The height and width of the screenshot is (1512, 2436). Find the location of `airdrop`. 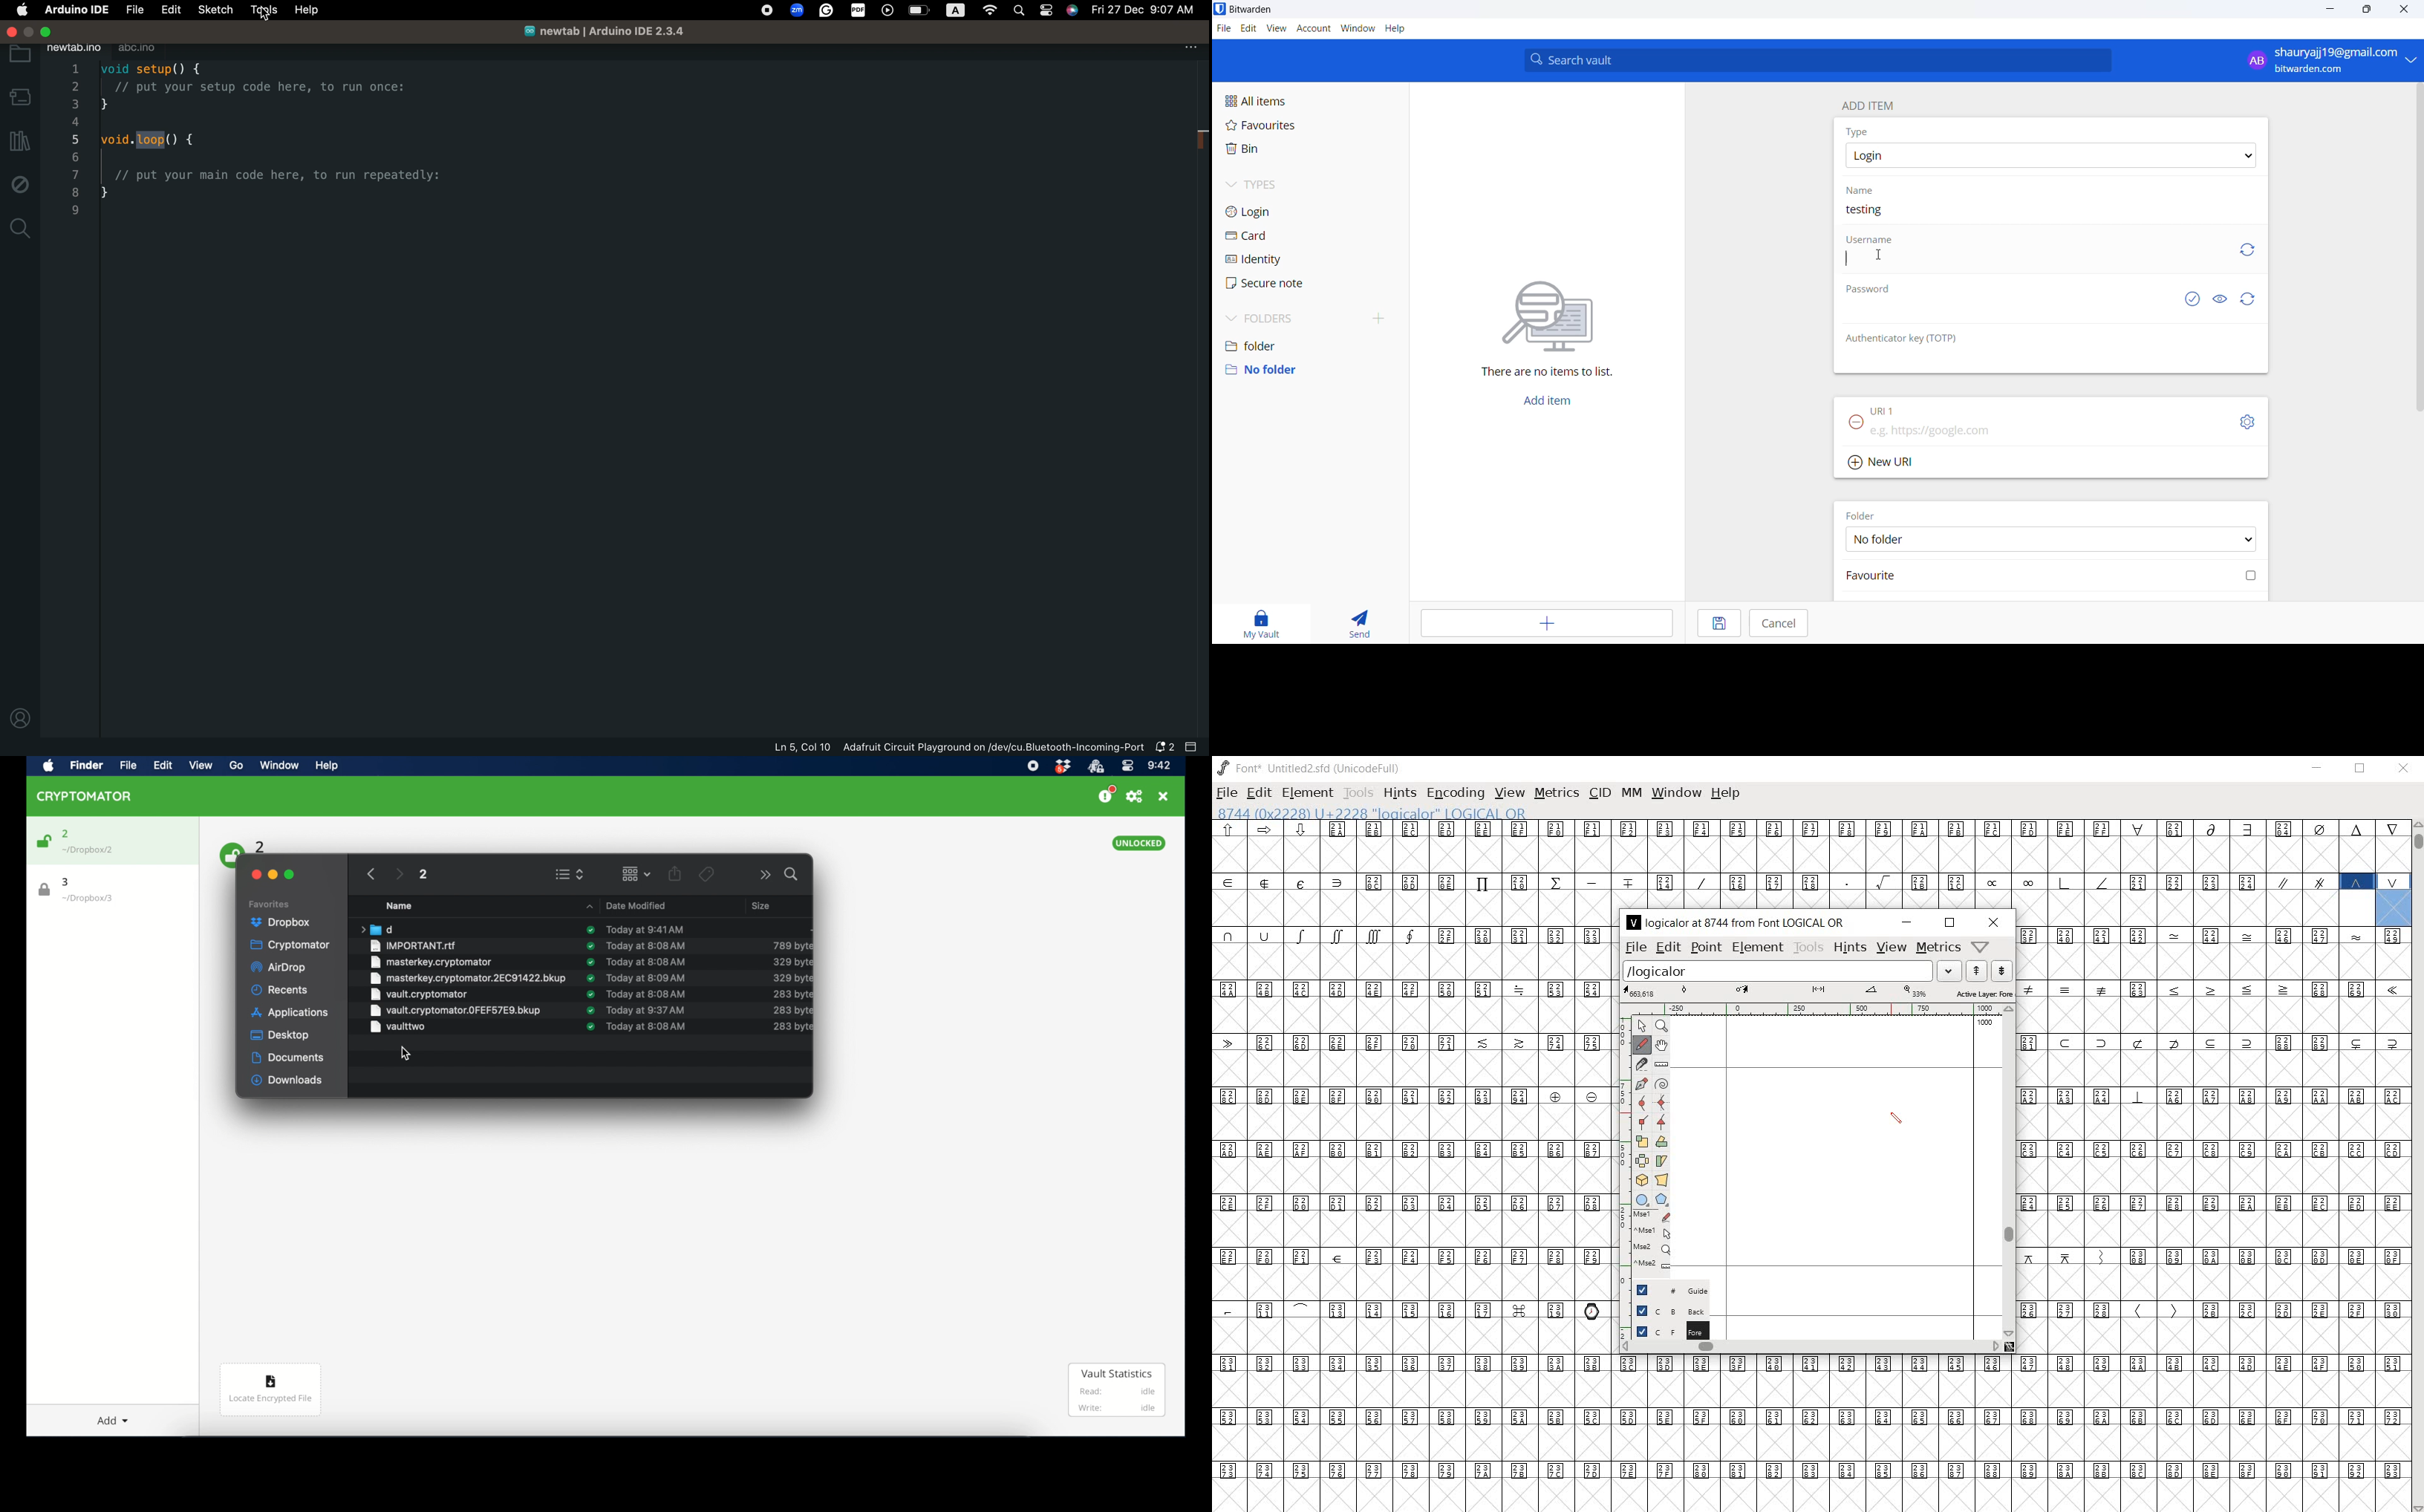

airdrop is located at coordinates (278, 967).